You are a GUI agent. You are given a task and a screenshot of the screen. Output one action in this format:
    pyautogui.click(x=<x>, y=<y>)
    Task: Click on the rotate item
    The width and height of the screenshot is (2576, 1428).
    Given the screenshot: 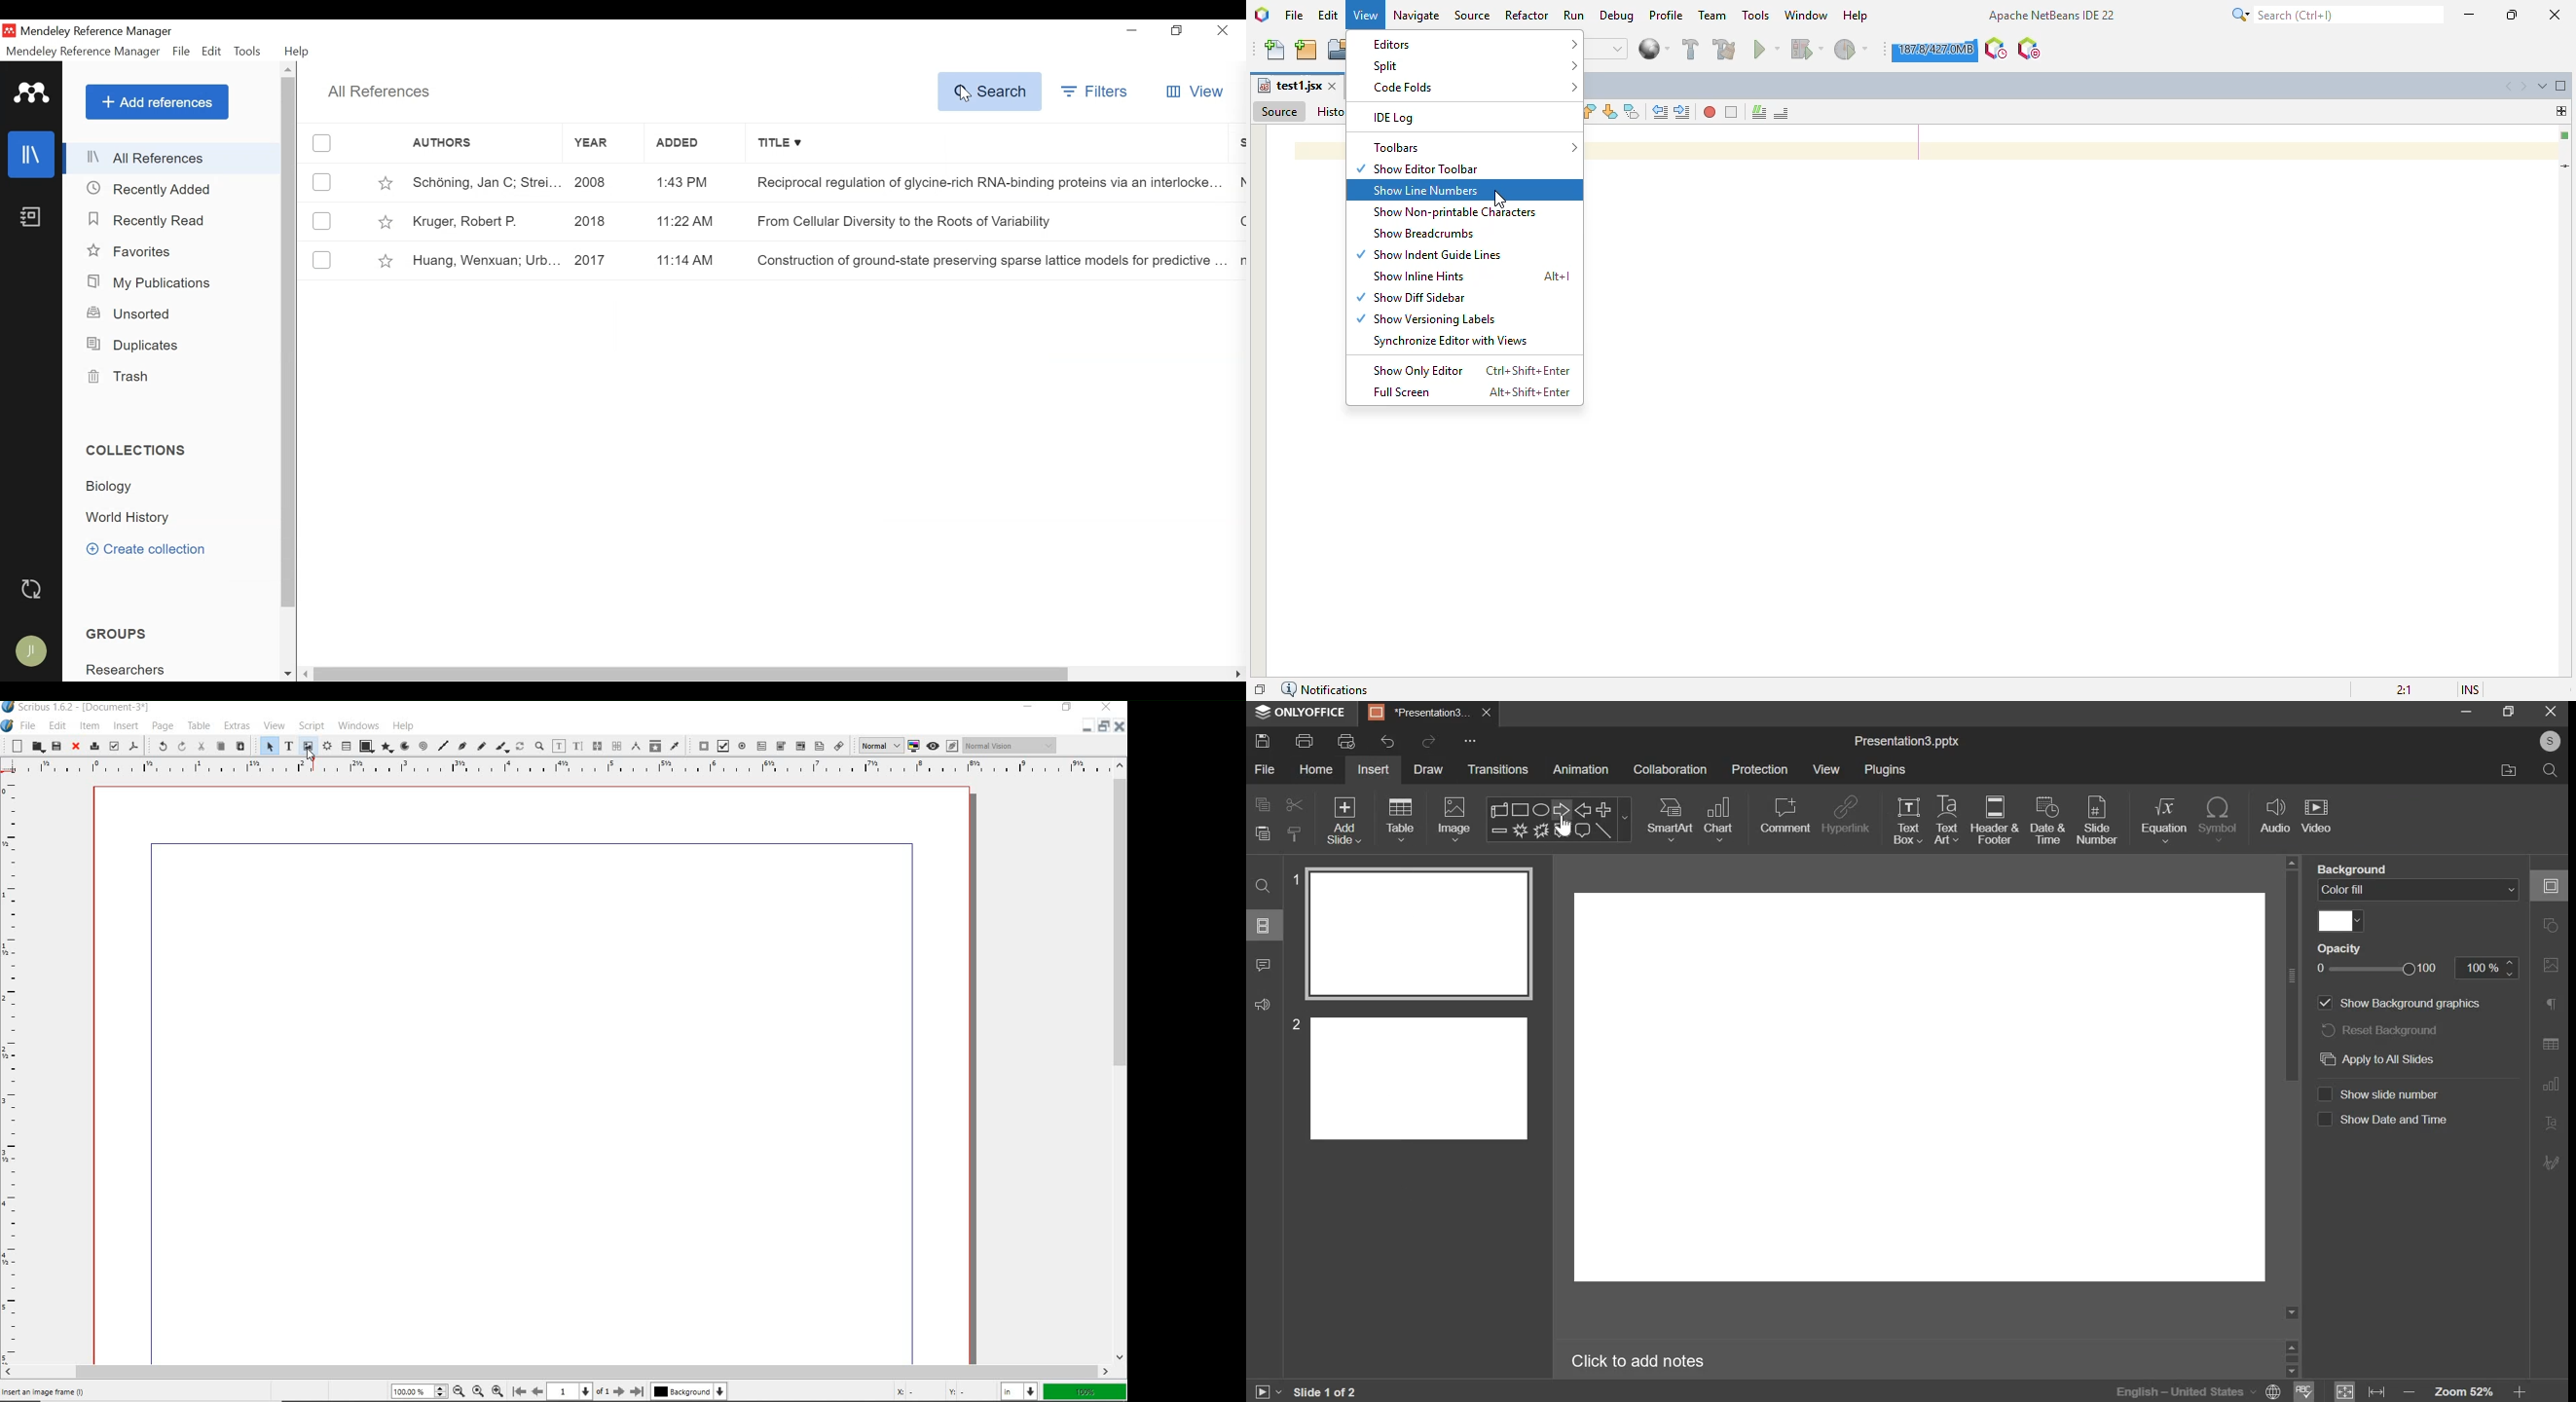 What is the action you would take?
    pyautogui.click(x=520, y=746)
    